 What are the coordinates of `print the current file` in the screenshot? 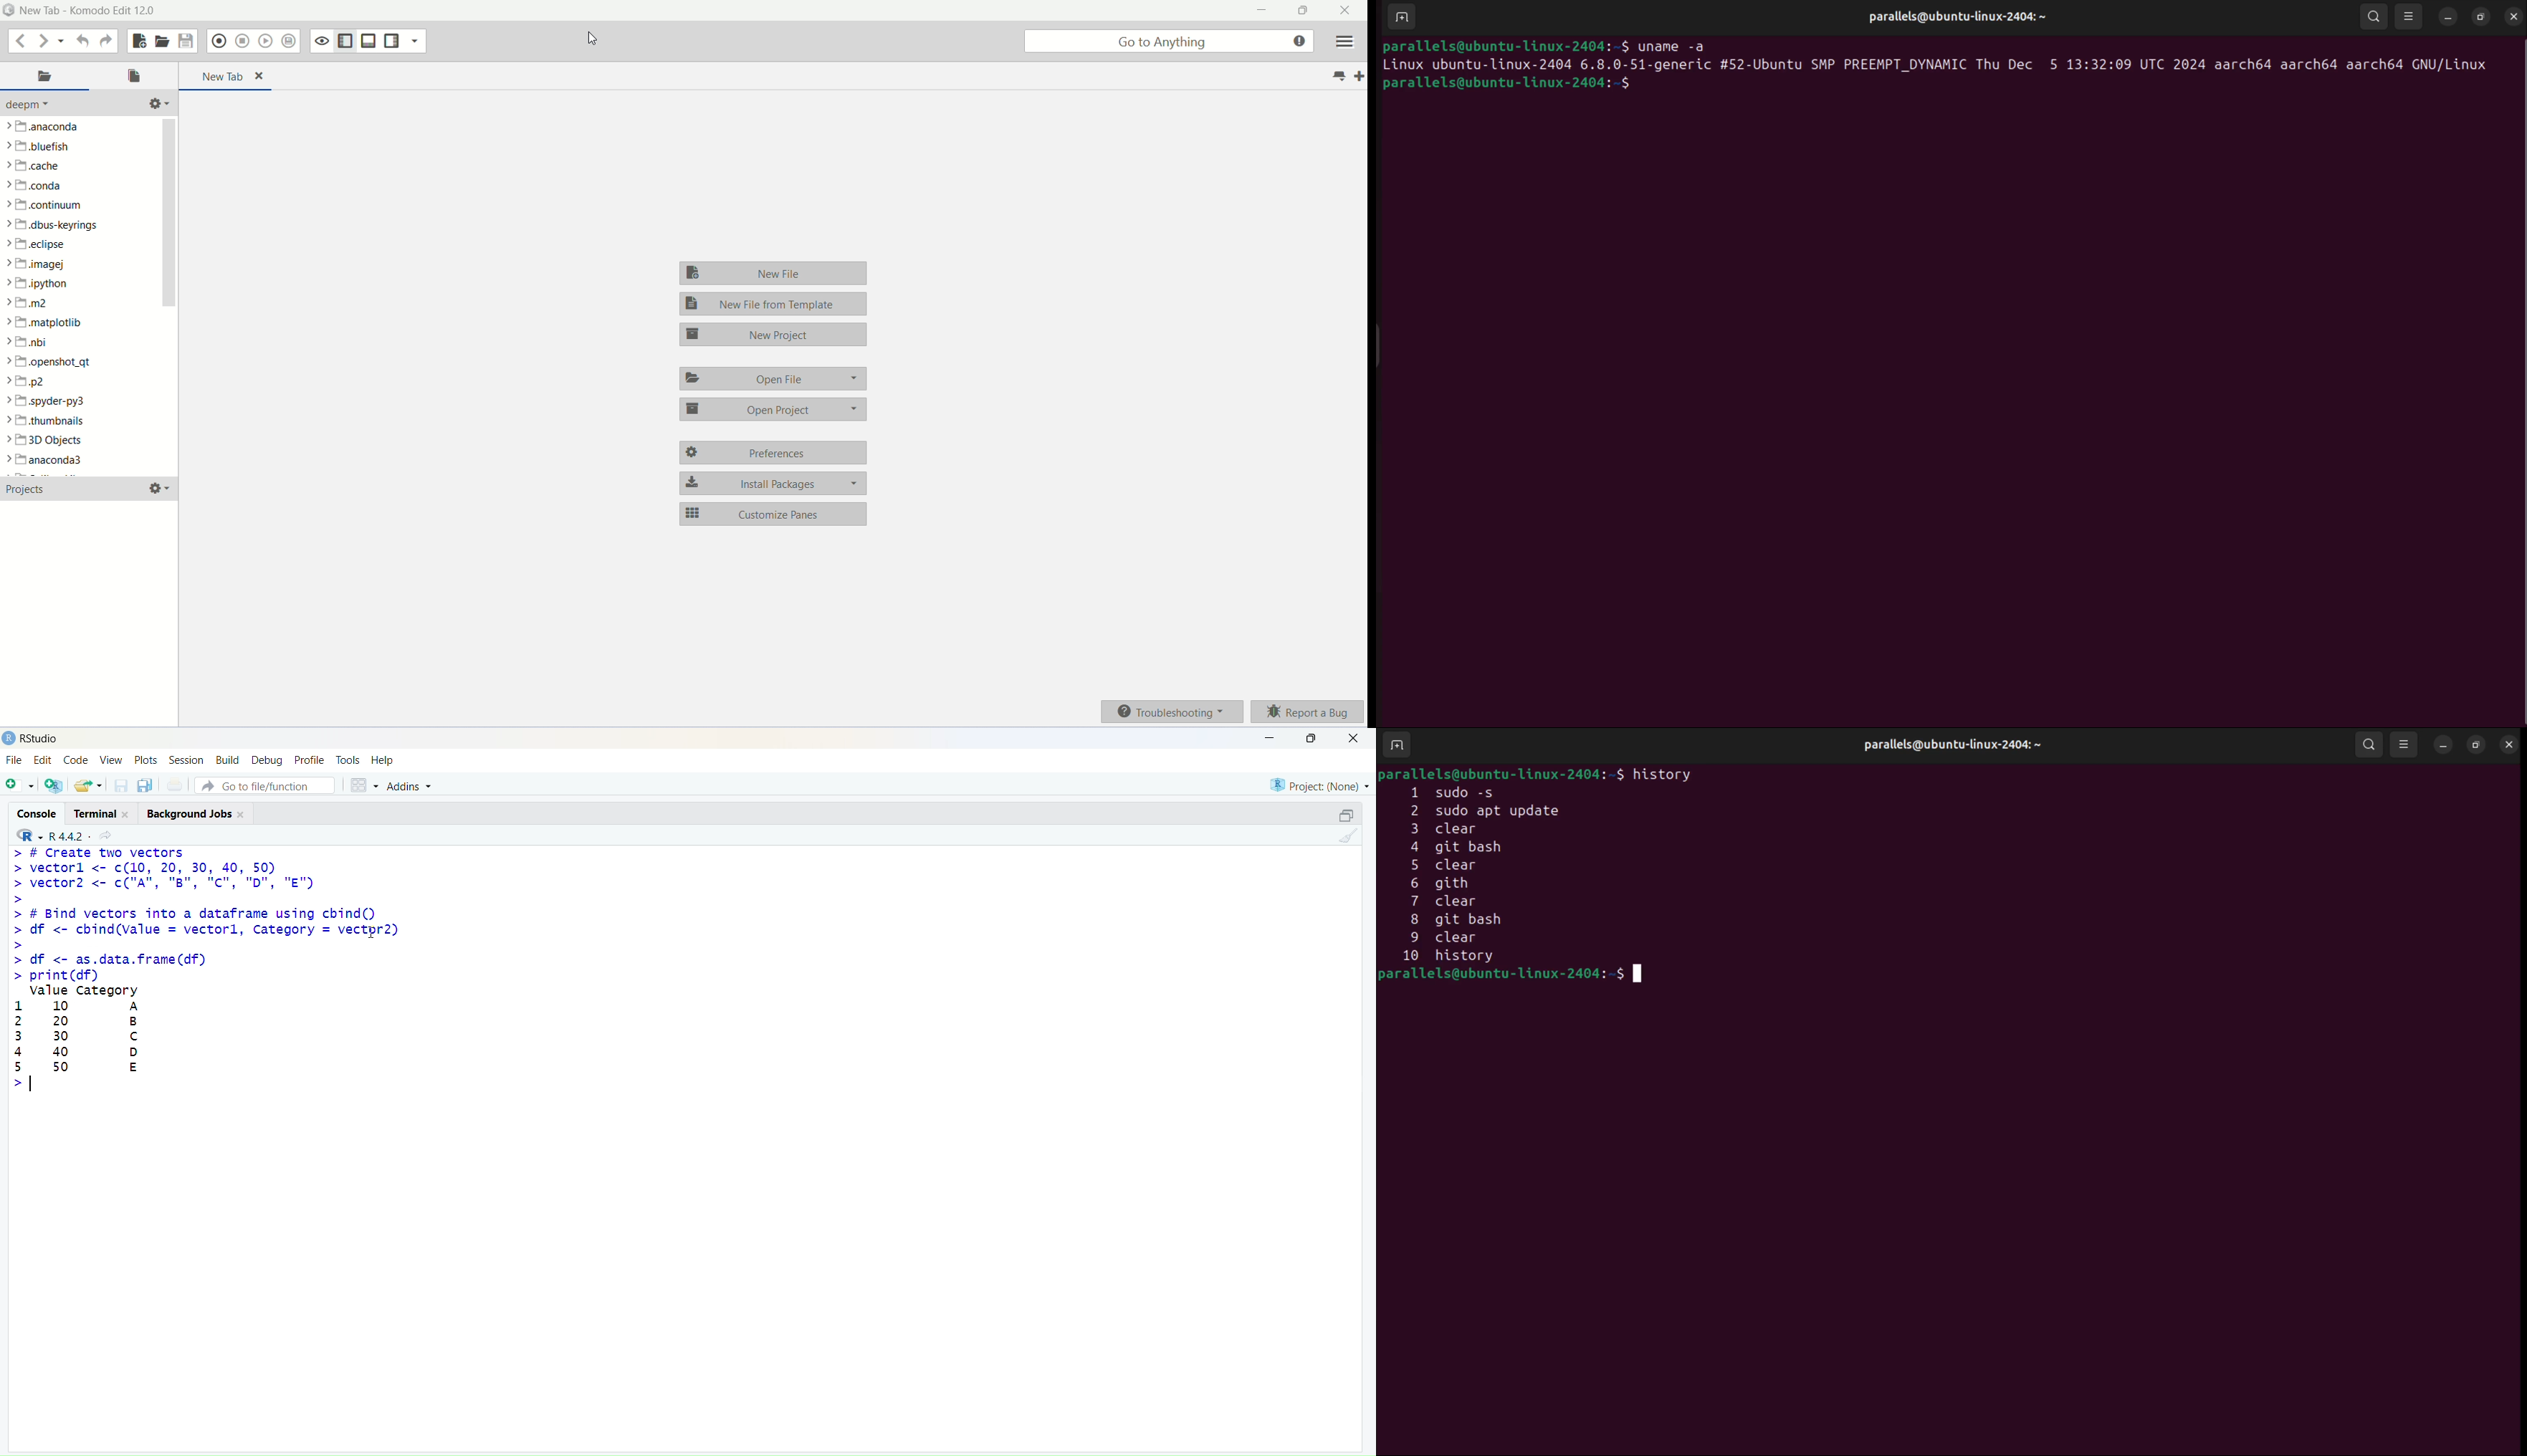 It's located at (176, 785).